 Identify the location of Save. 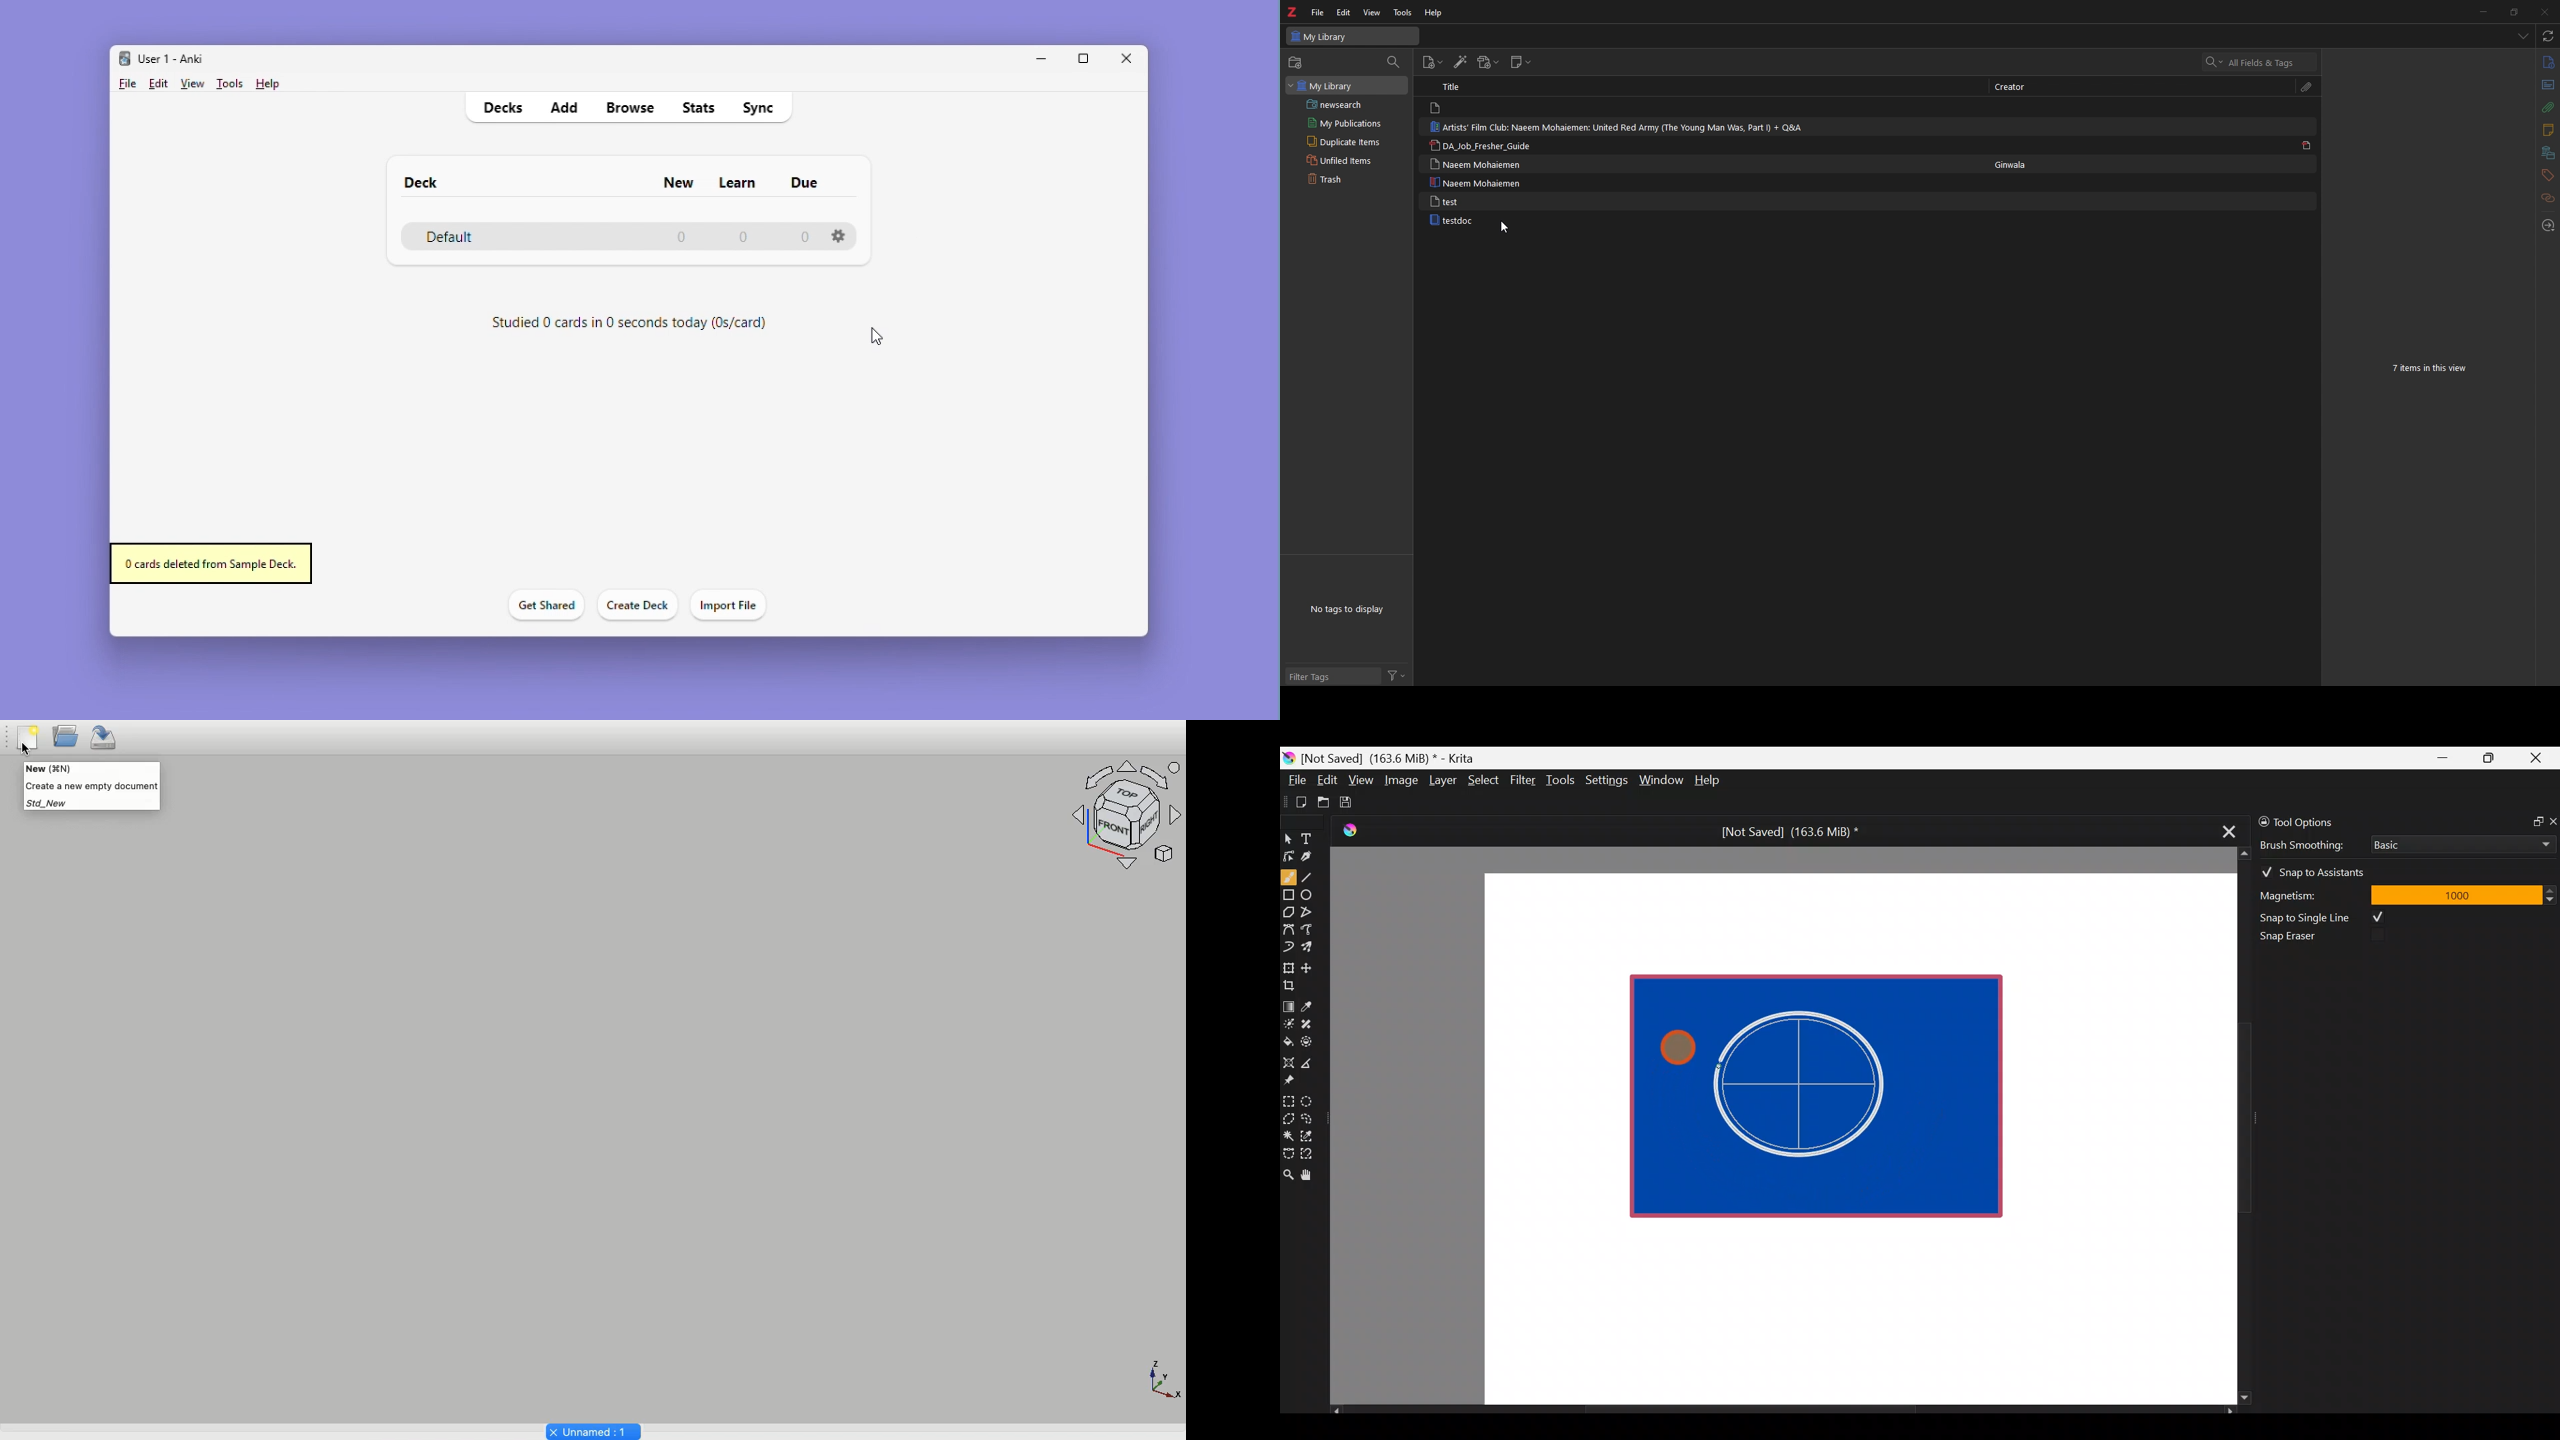
(105, 739).